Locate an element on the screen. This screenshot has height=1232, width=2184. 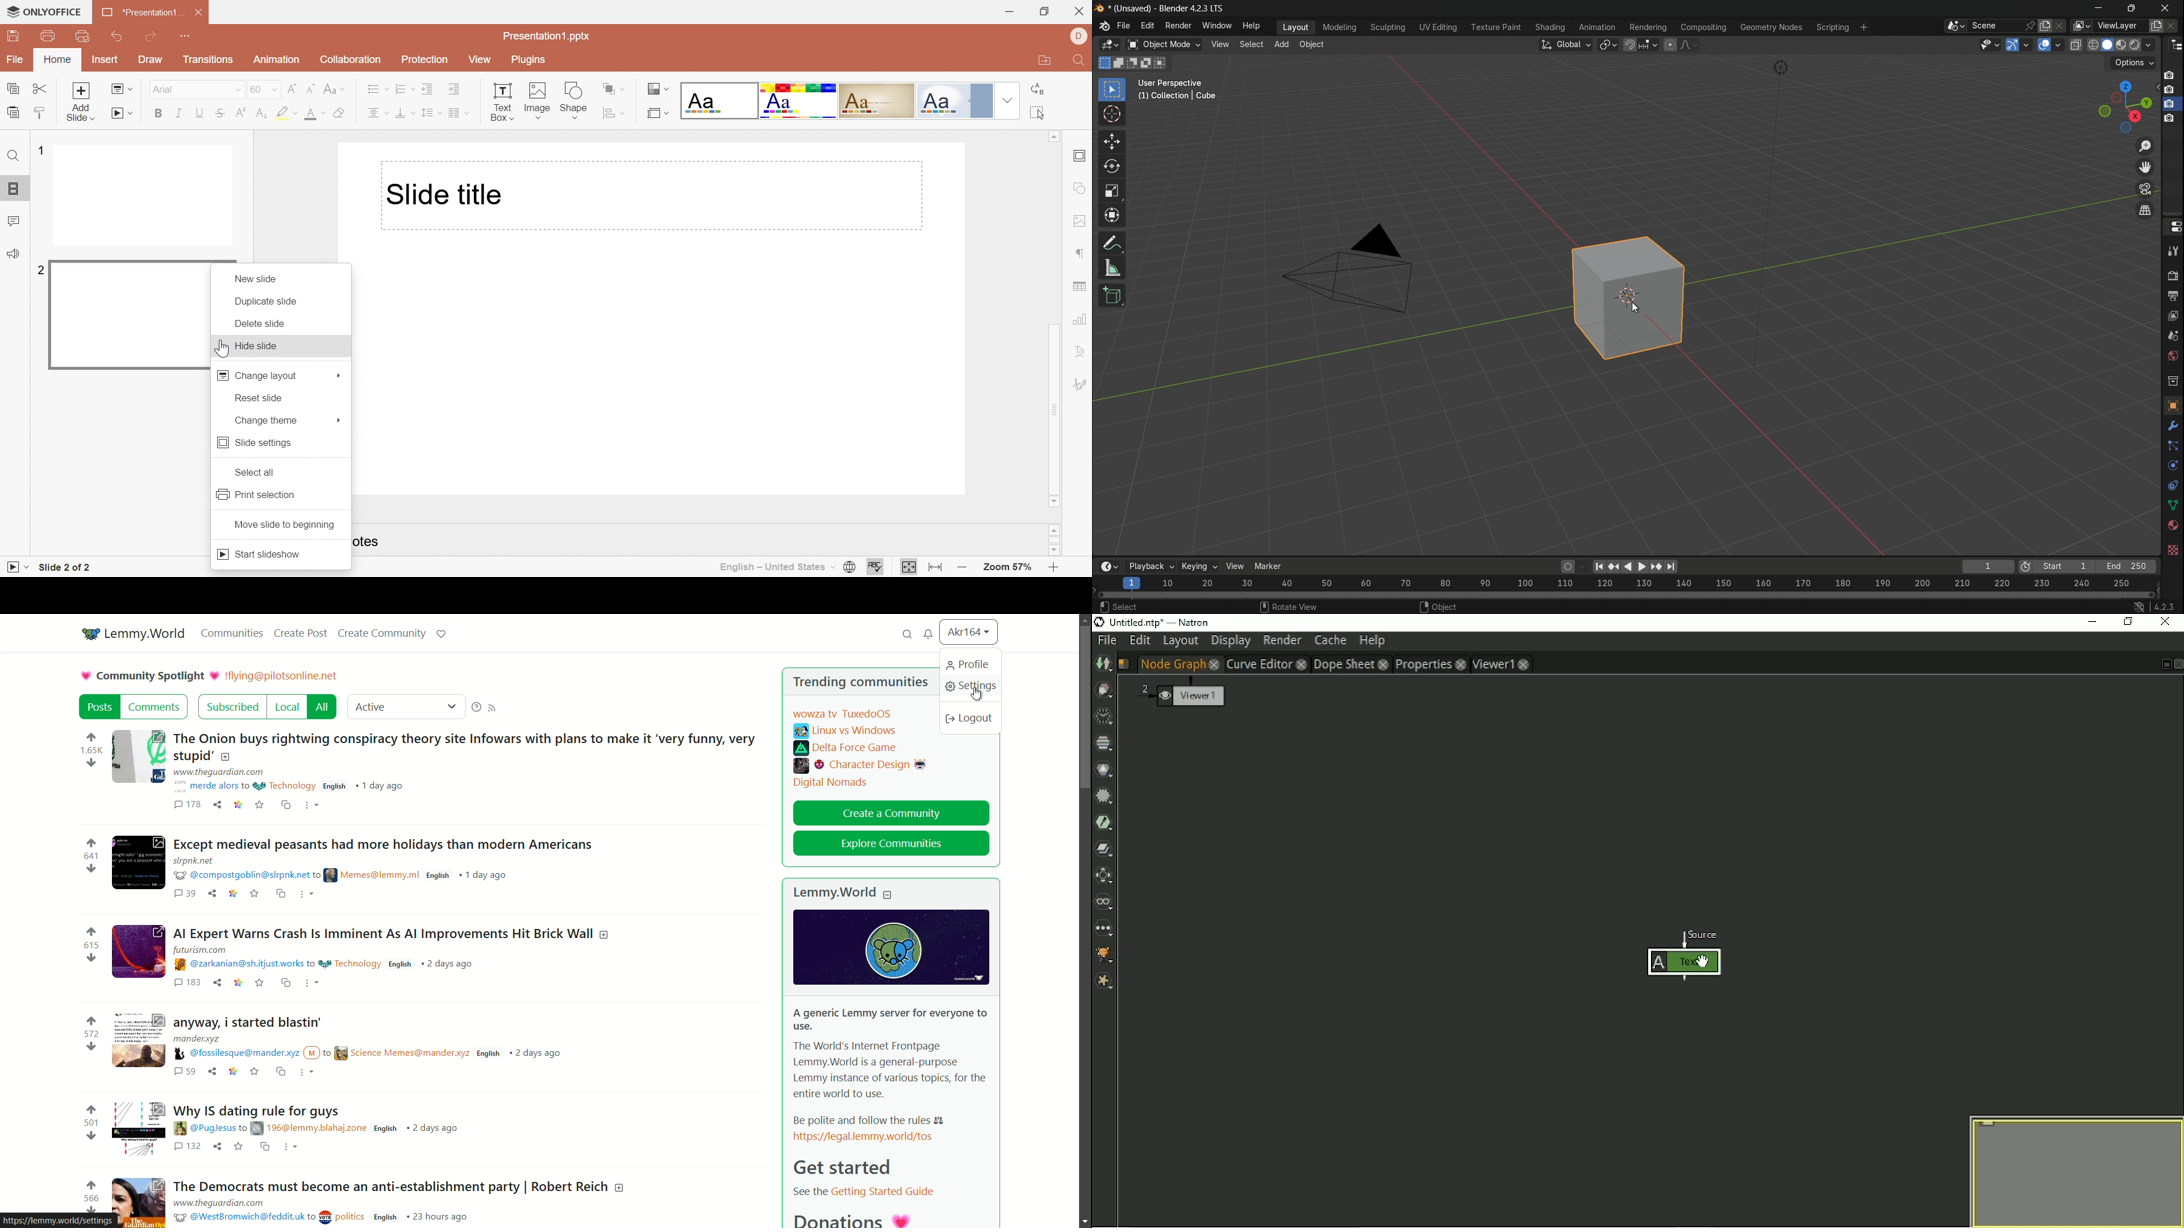
playback is located at coordinates (1148, 566).